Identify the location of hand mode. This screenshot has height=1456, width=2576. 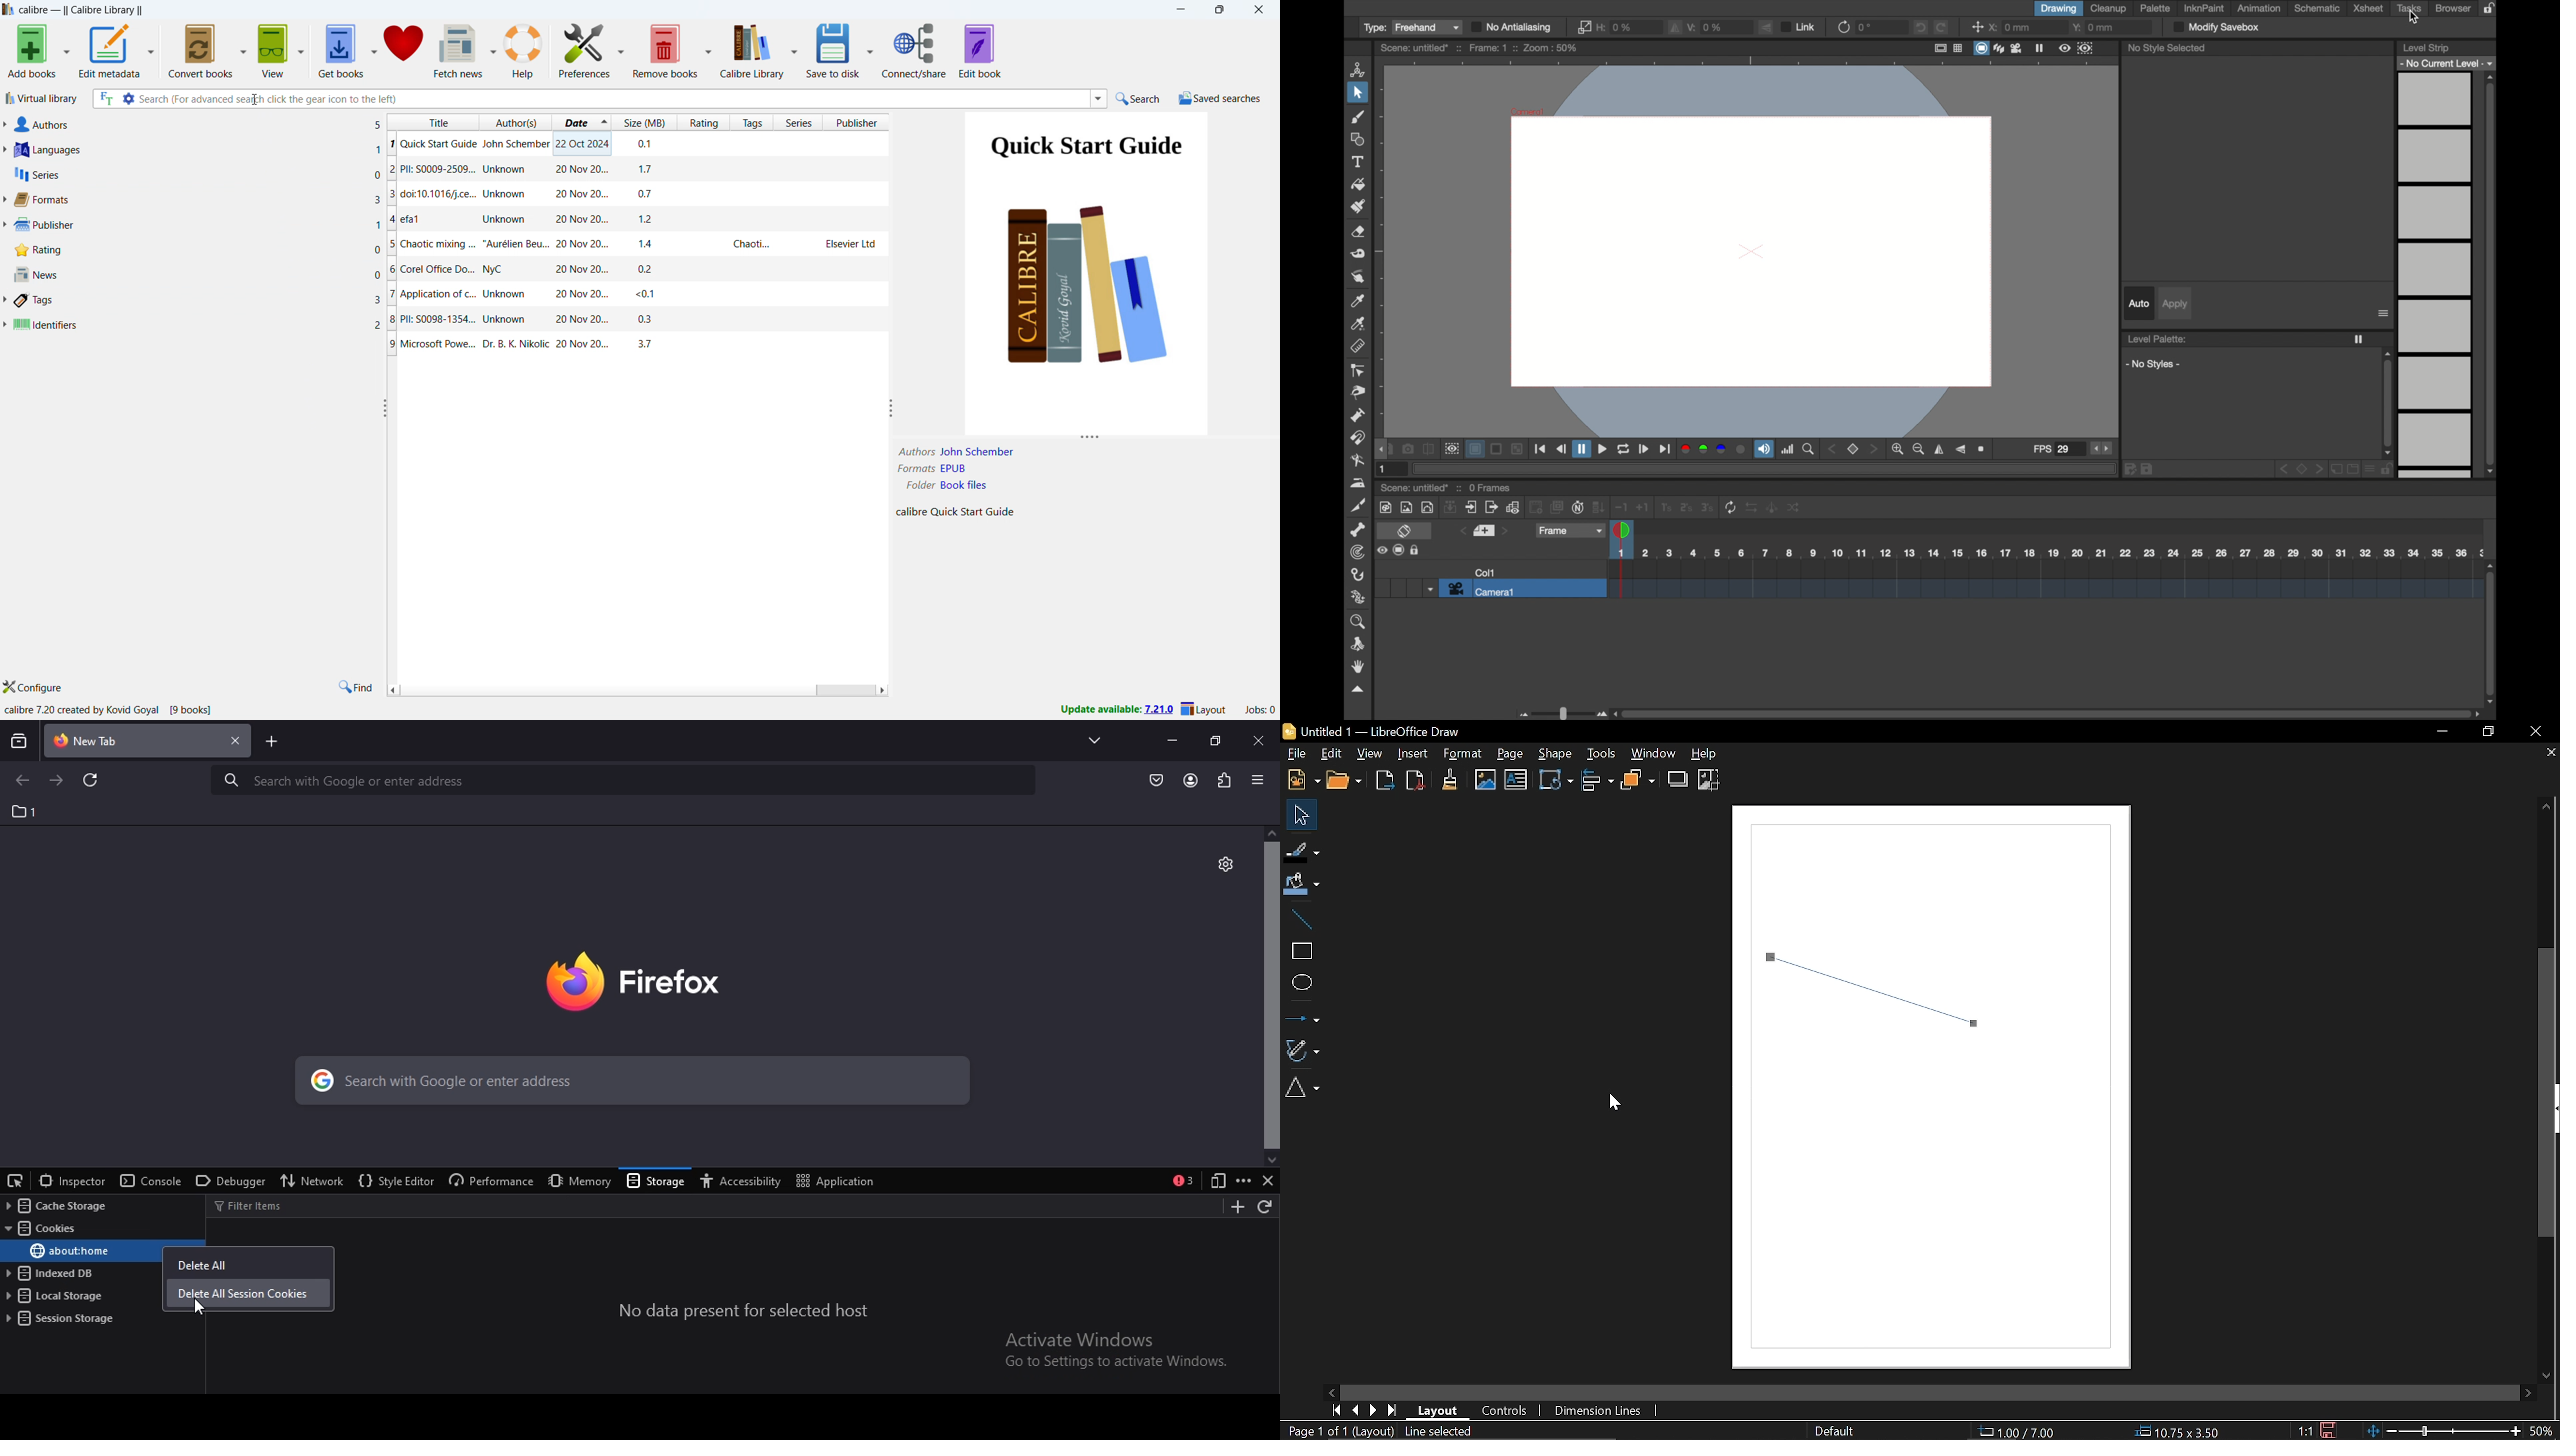
(1356, 667).